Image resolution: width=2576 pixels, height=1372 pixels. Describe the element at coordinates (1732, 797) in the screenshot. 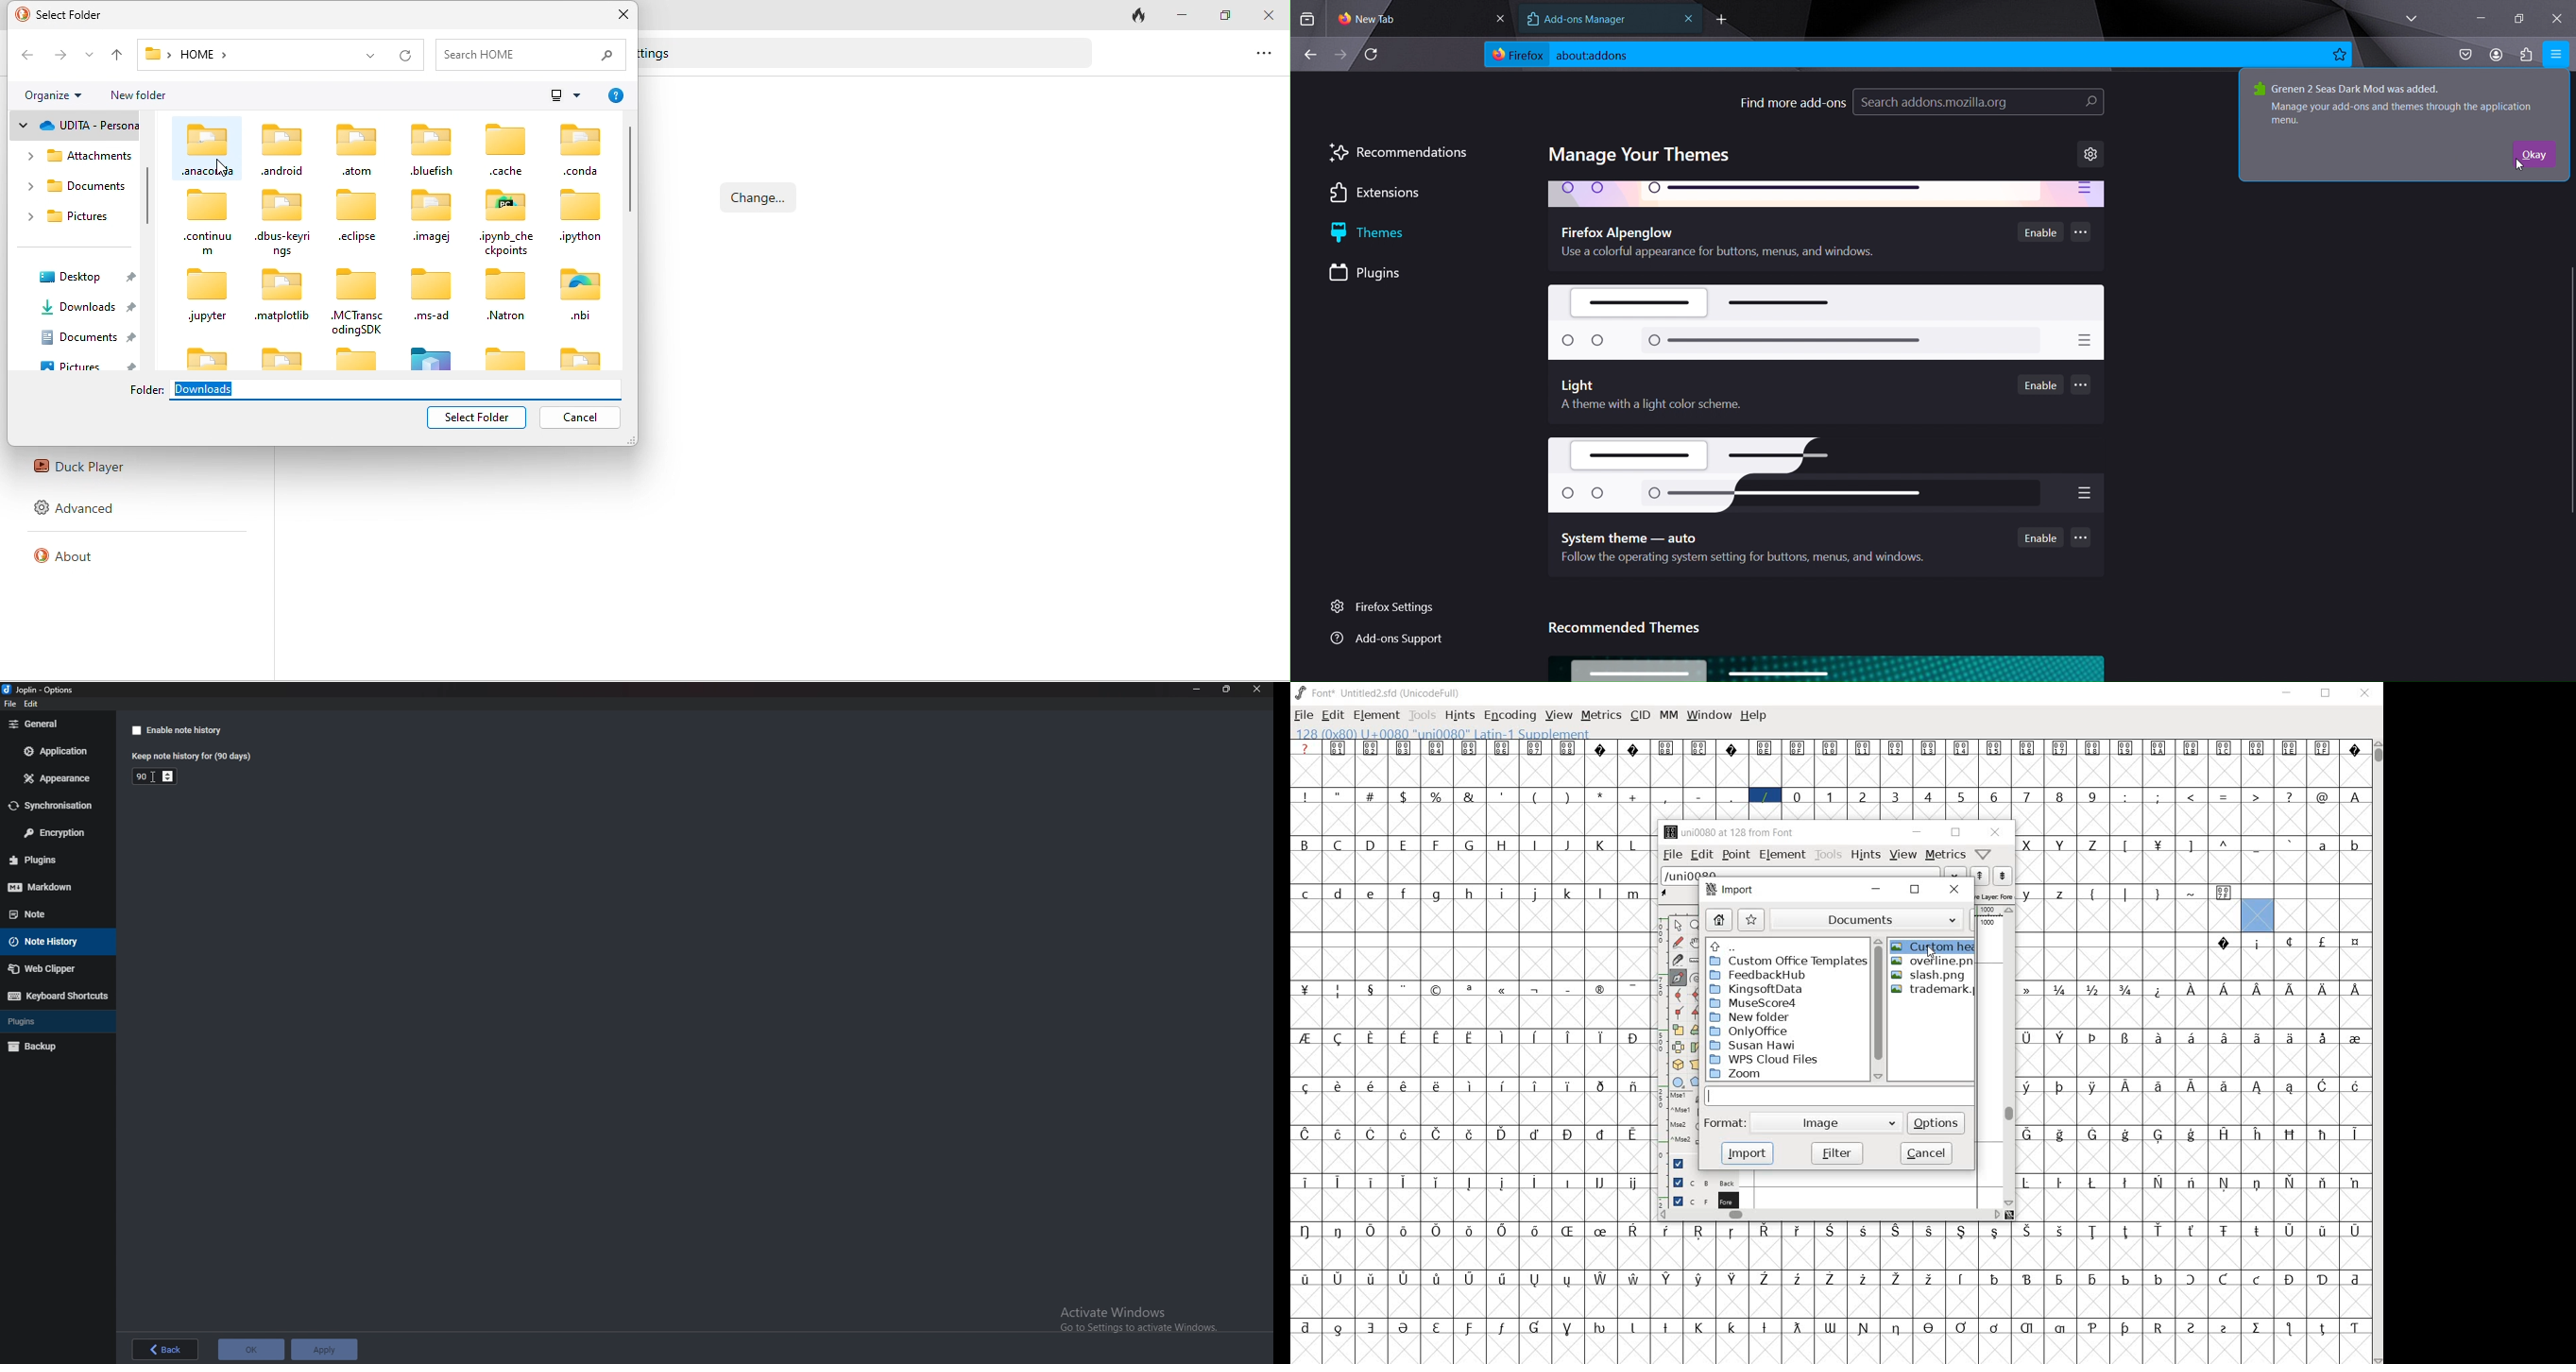

I see `glyph` at that location.